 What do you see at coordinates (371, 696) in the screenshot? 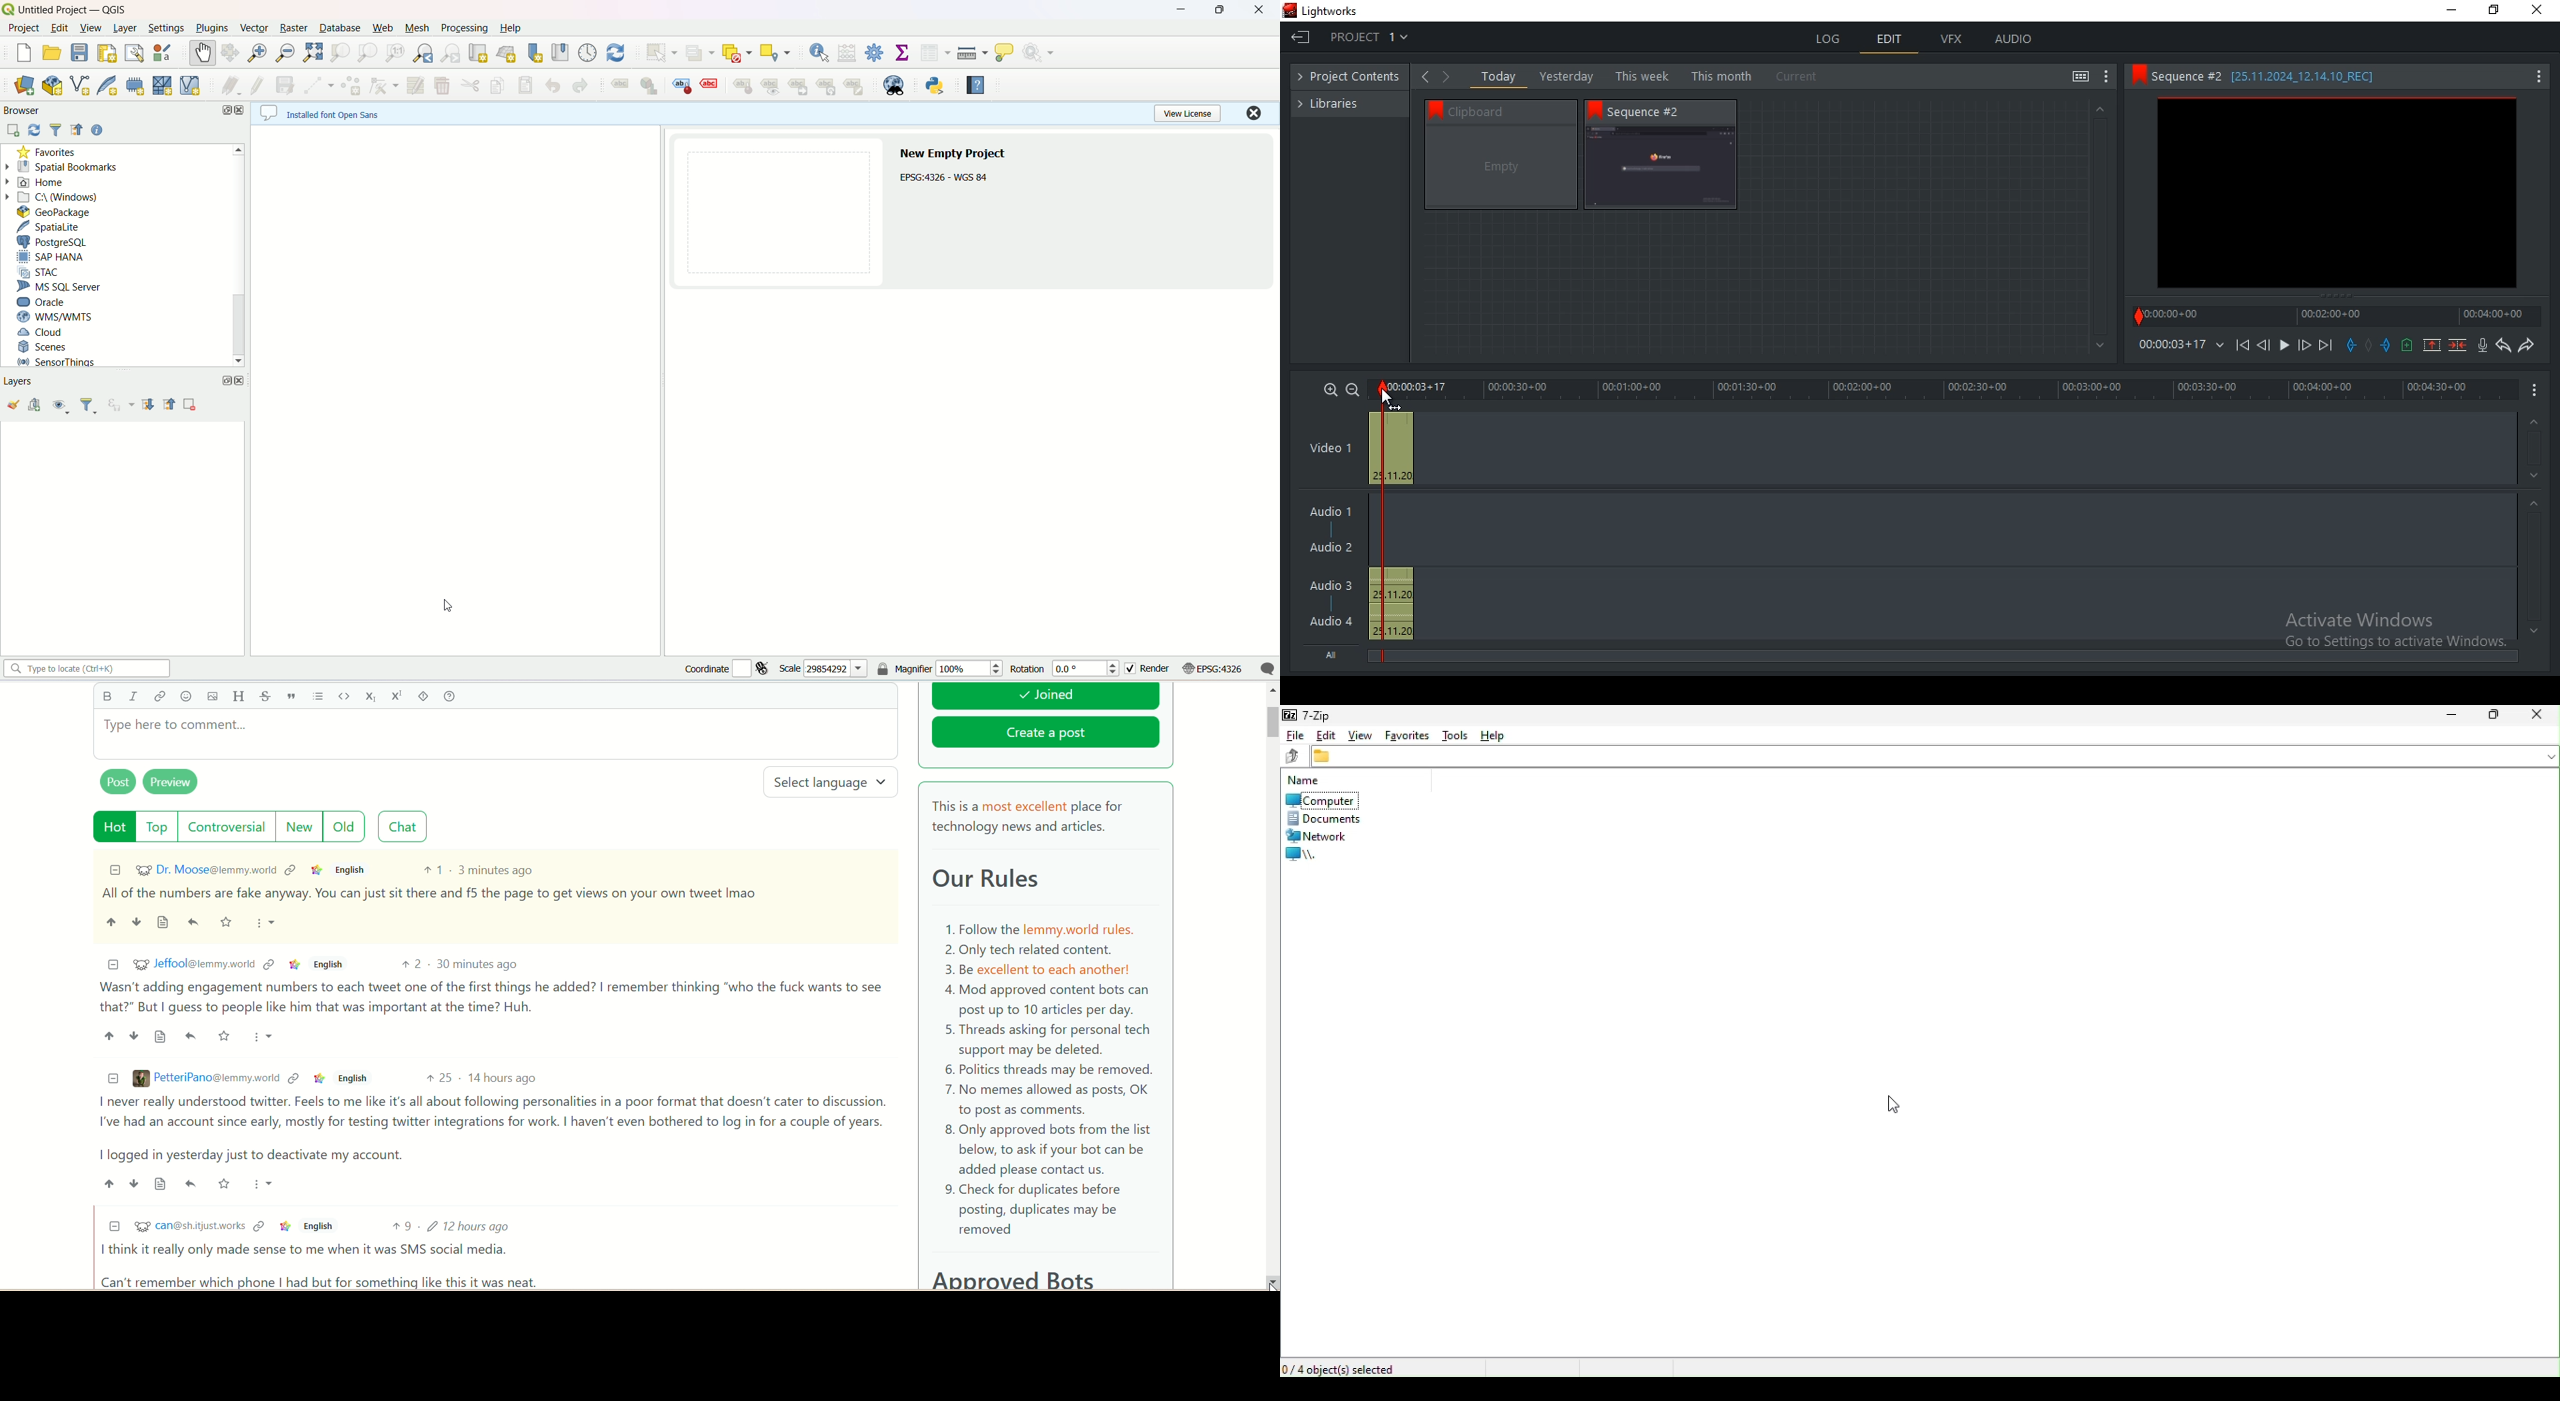
I see `subscript` at bounding box center [371, 696].